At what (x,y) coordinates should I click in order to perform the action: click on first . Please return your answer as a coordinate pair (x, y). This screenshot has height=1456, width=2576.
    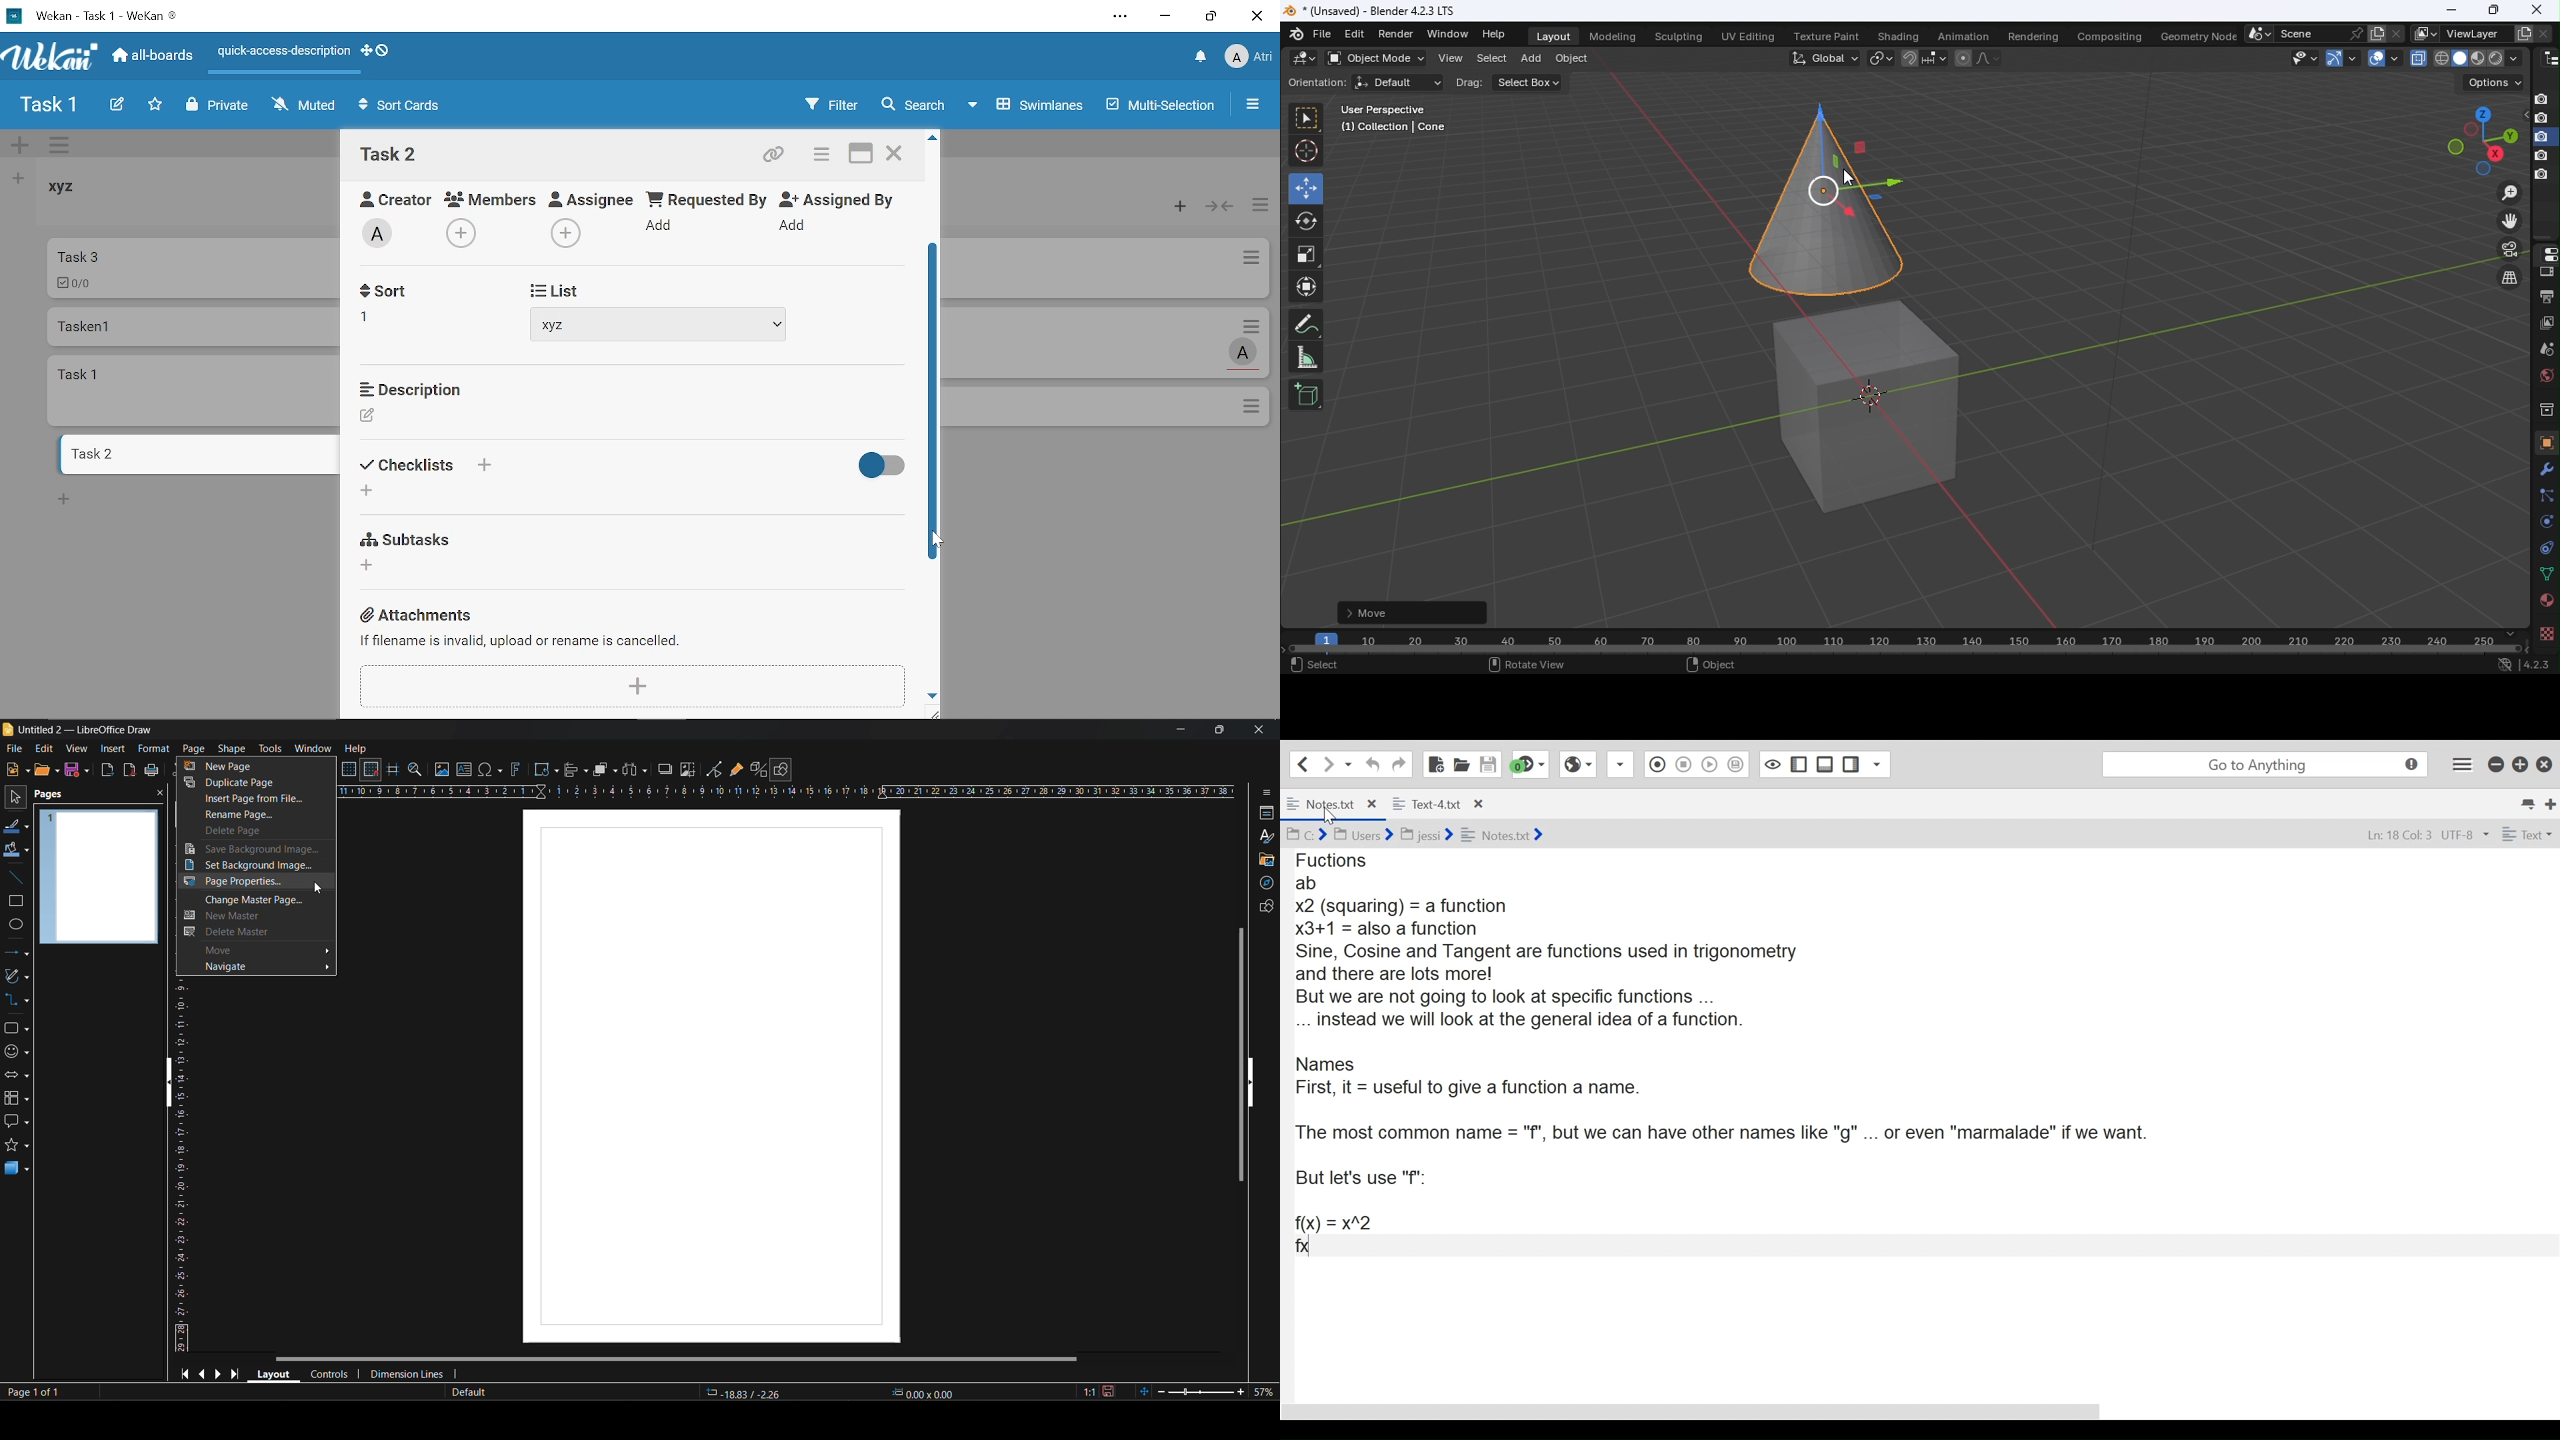
    Looking at the image, I should click on (186, 1375).